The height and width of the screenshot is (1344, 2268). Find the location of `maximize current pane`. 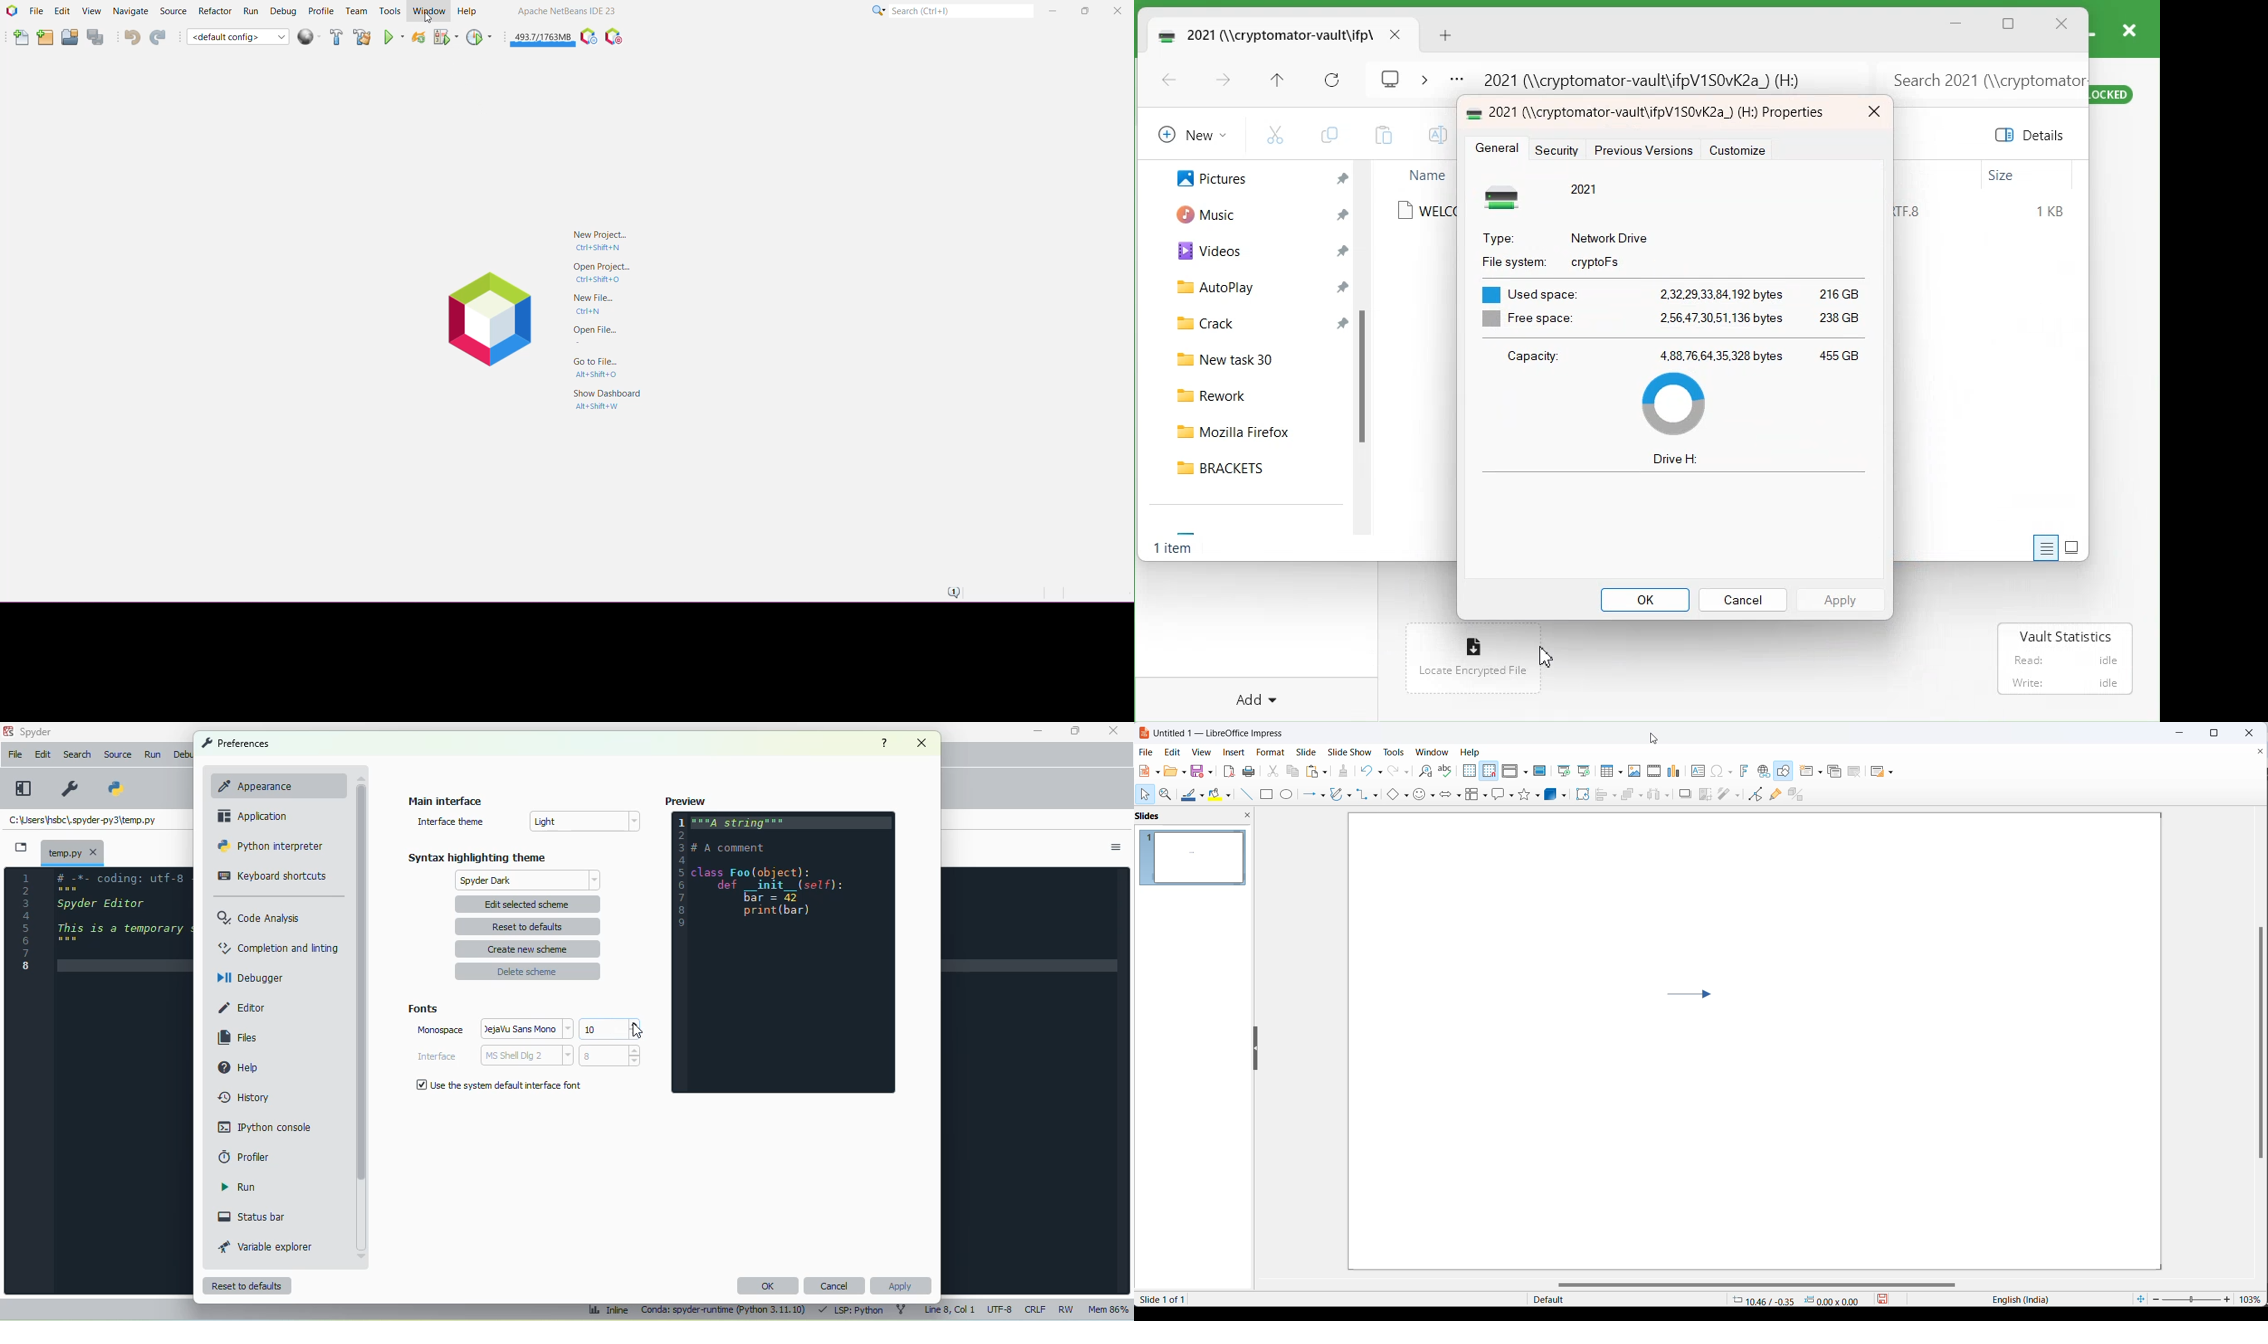

maximize current pane is located at coordinates (24, 788).